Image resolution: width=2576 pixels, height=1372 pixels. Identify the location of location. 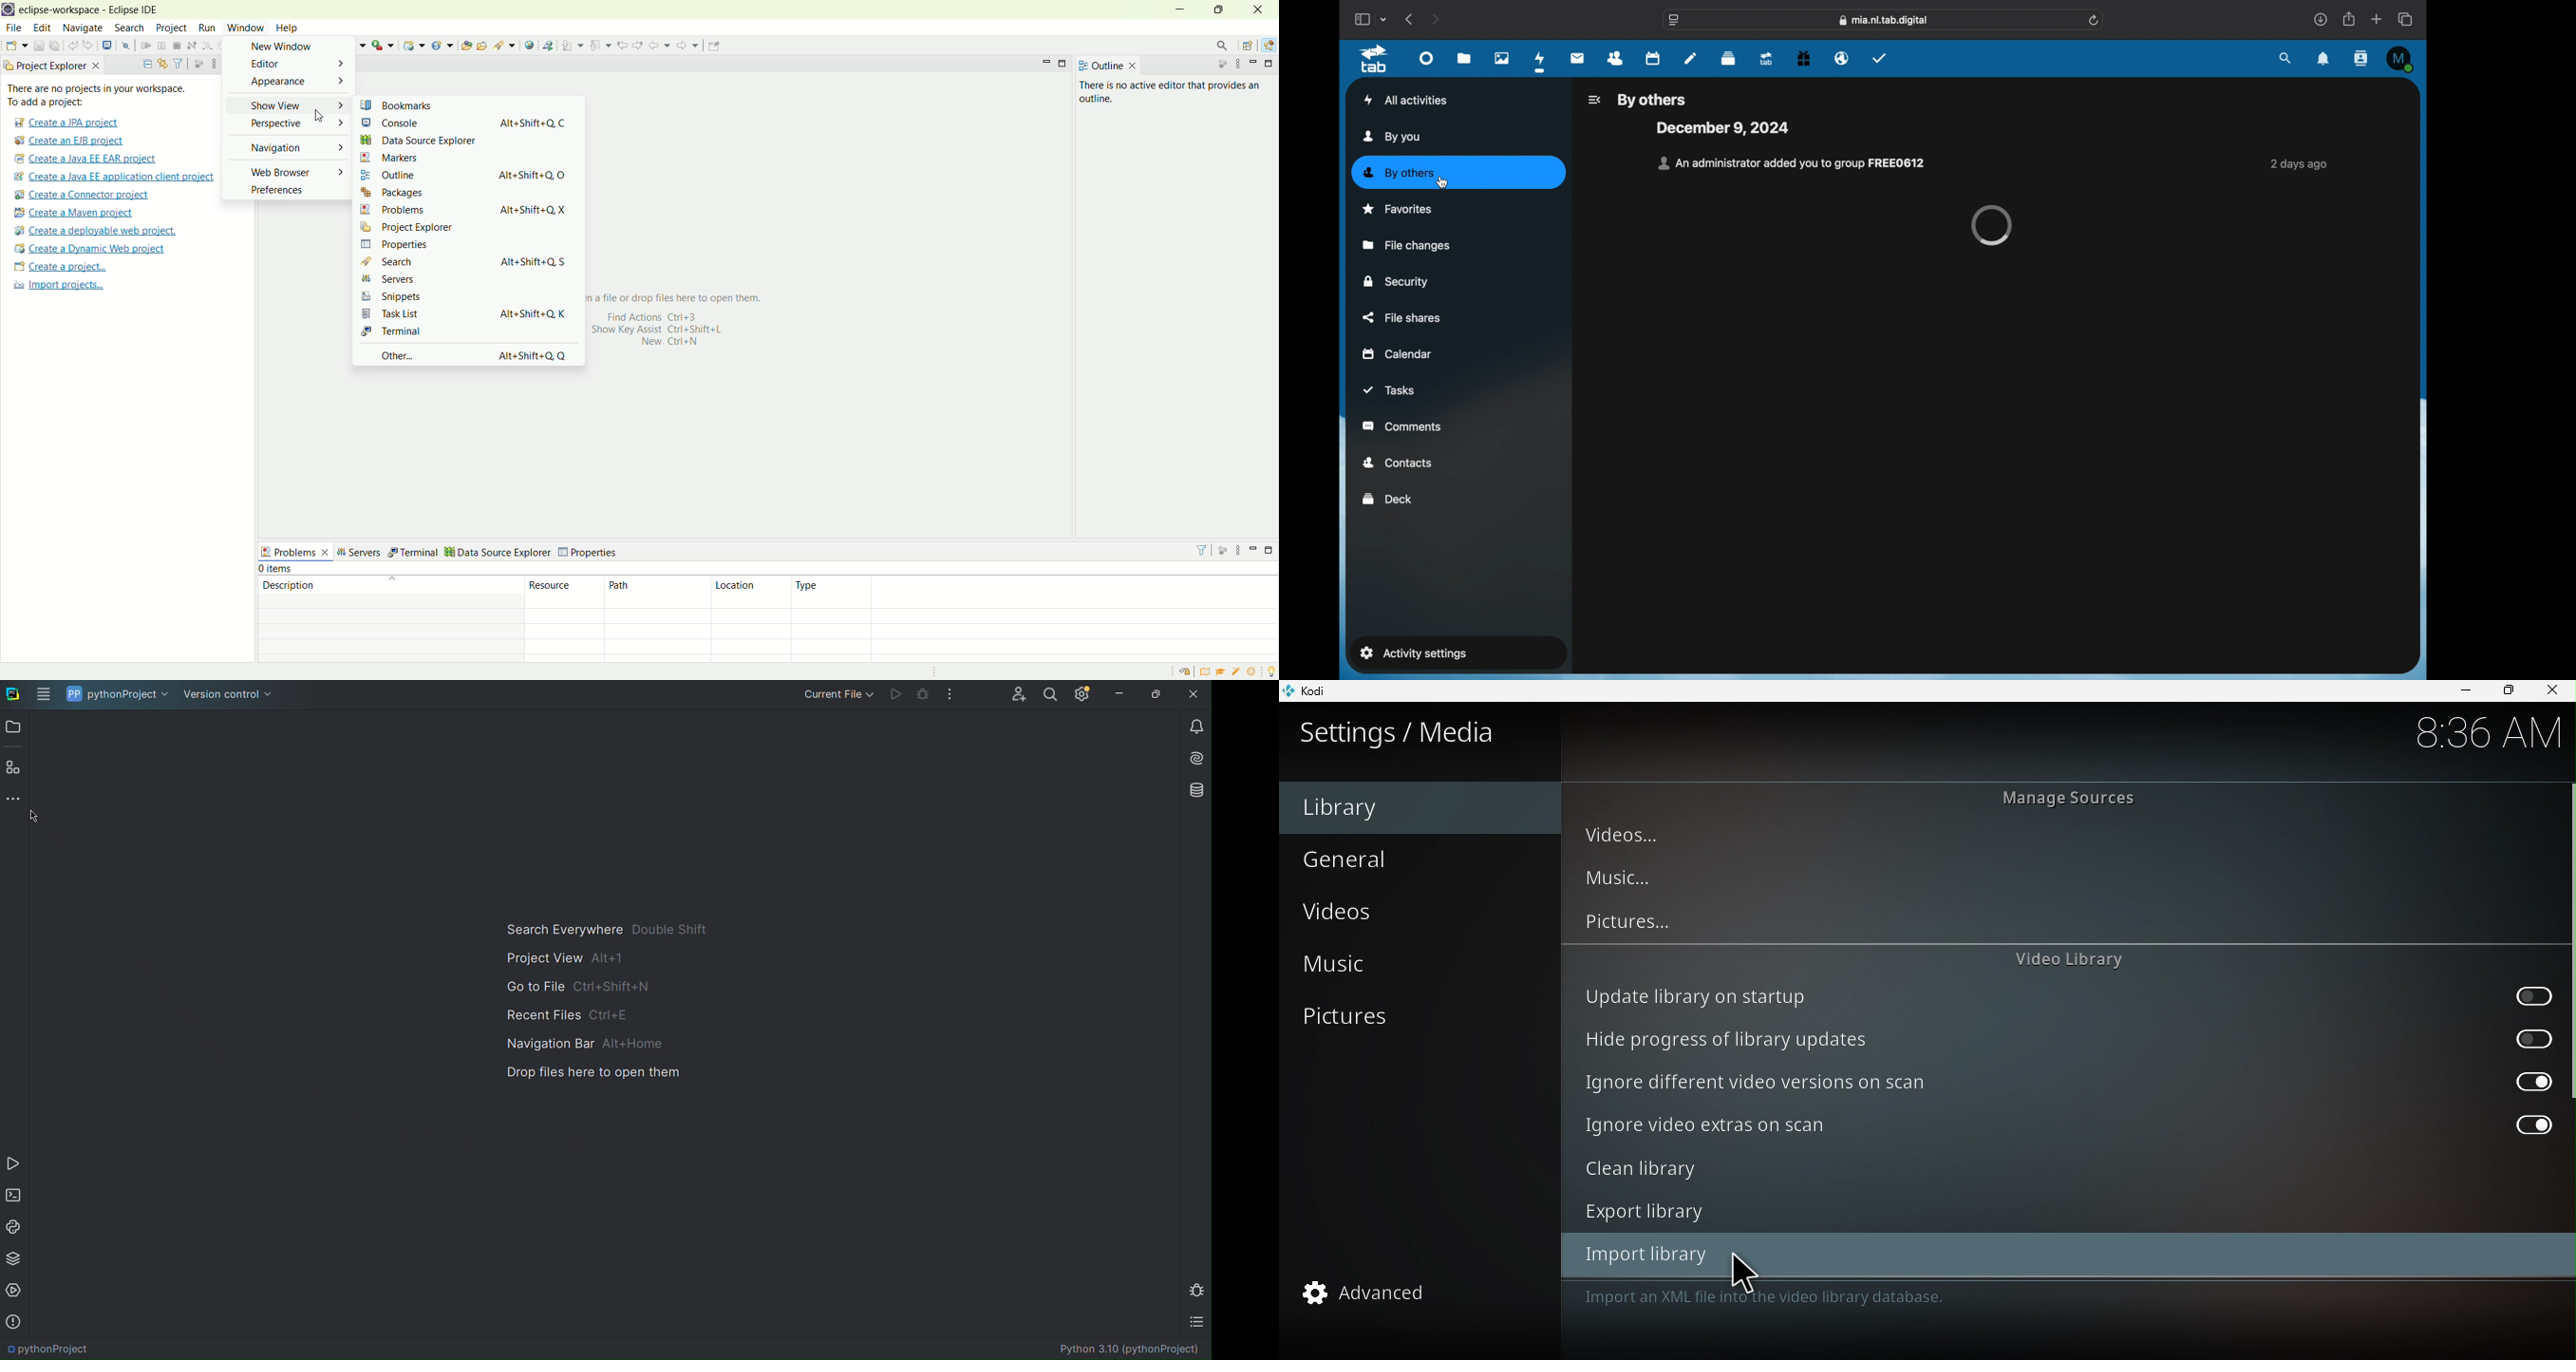
(752, 591).